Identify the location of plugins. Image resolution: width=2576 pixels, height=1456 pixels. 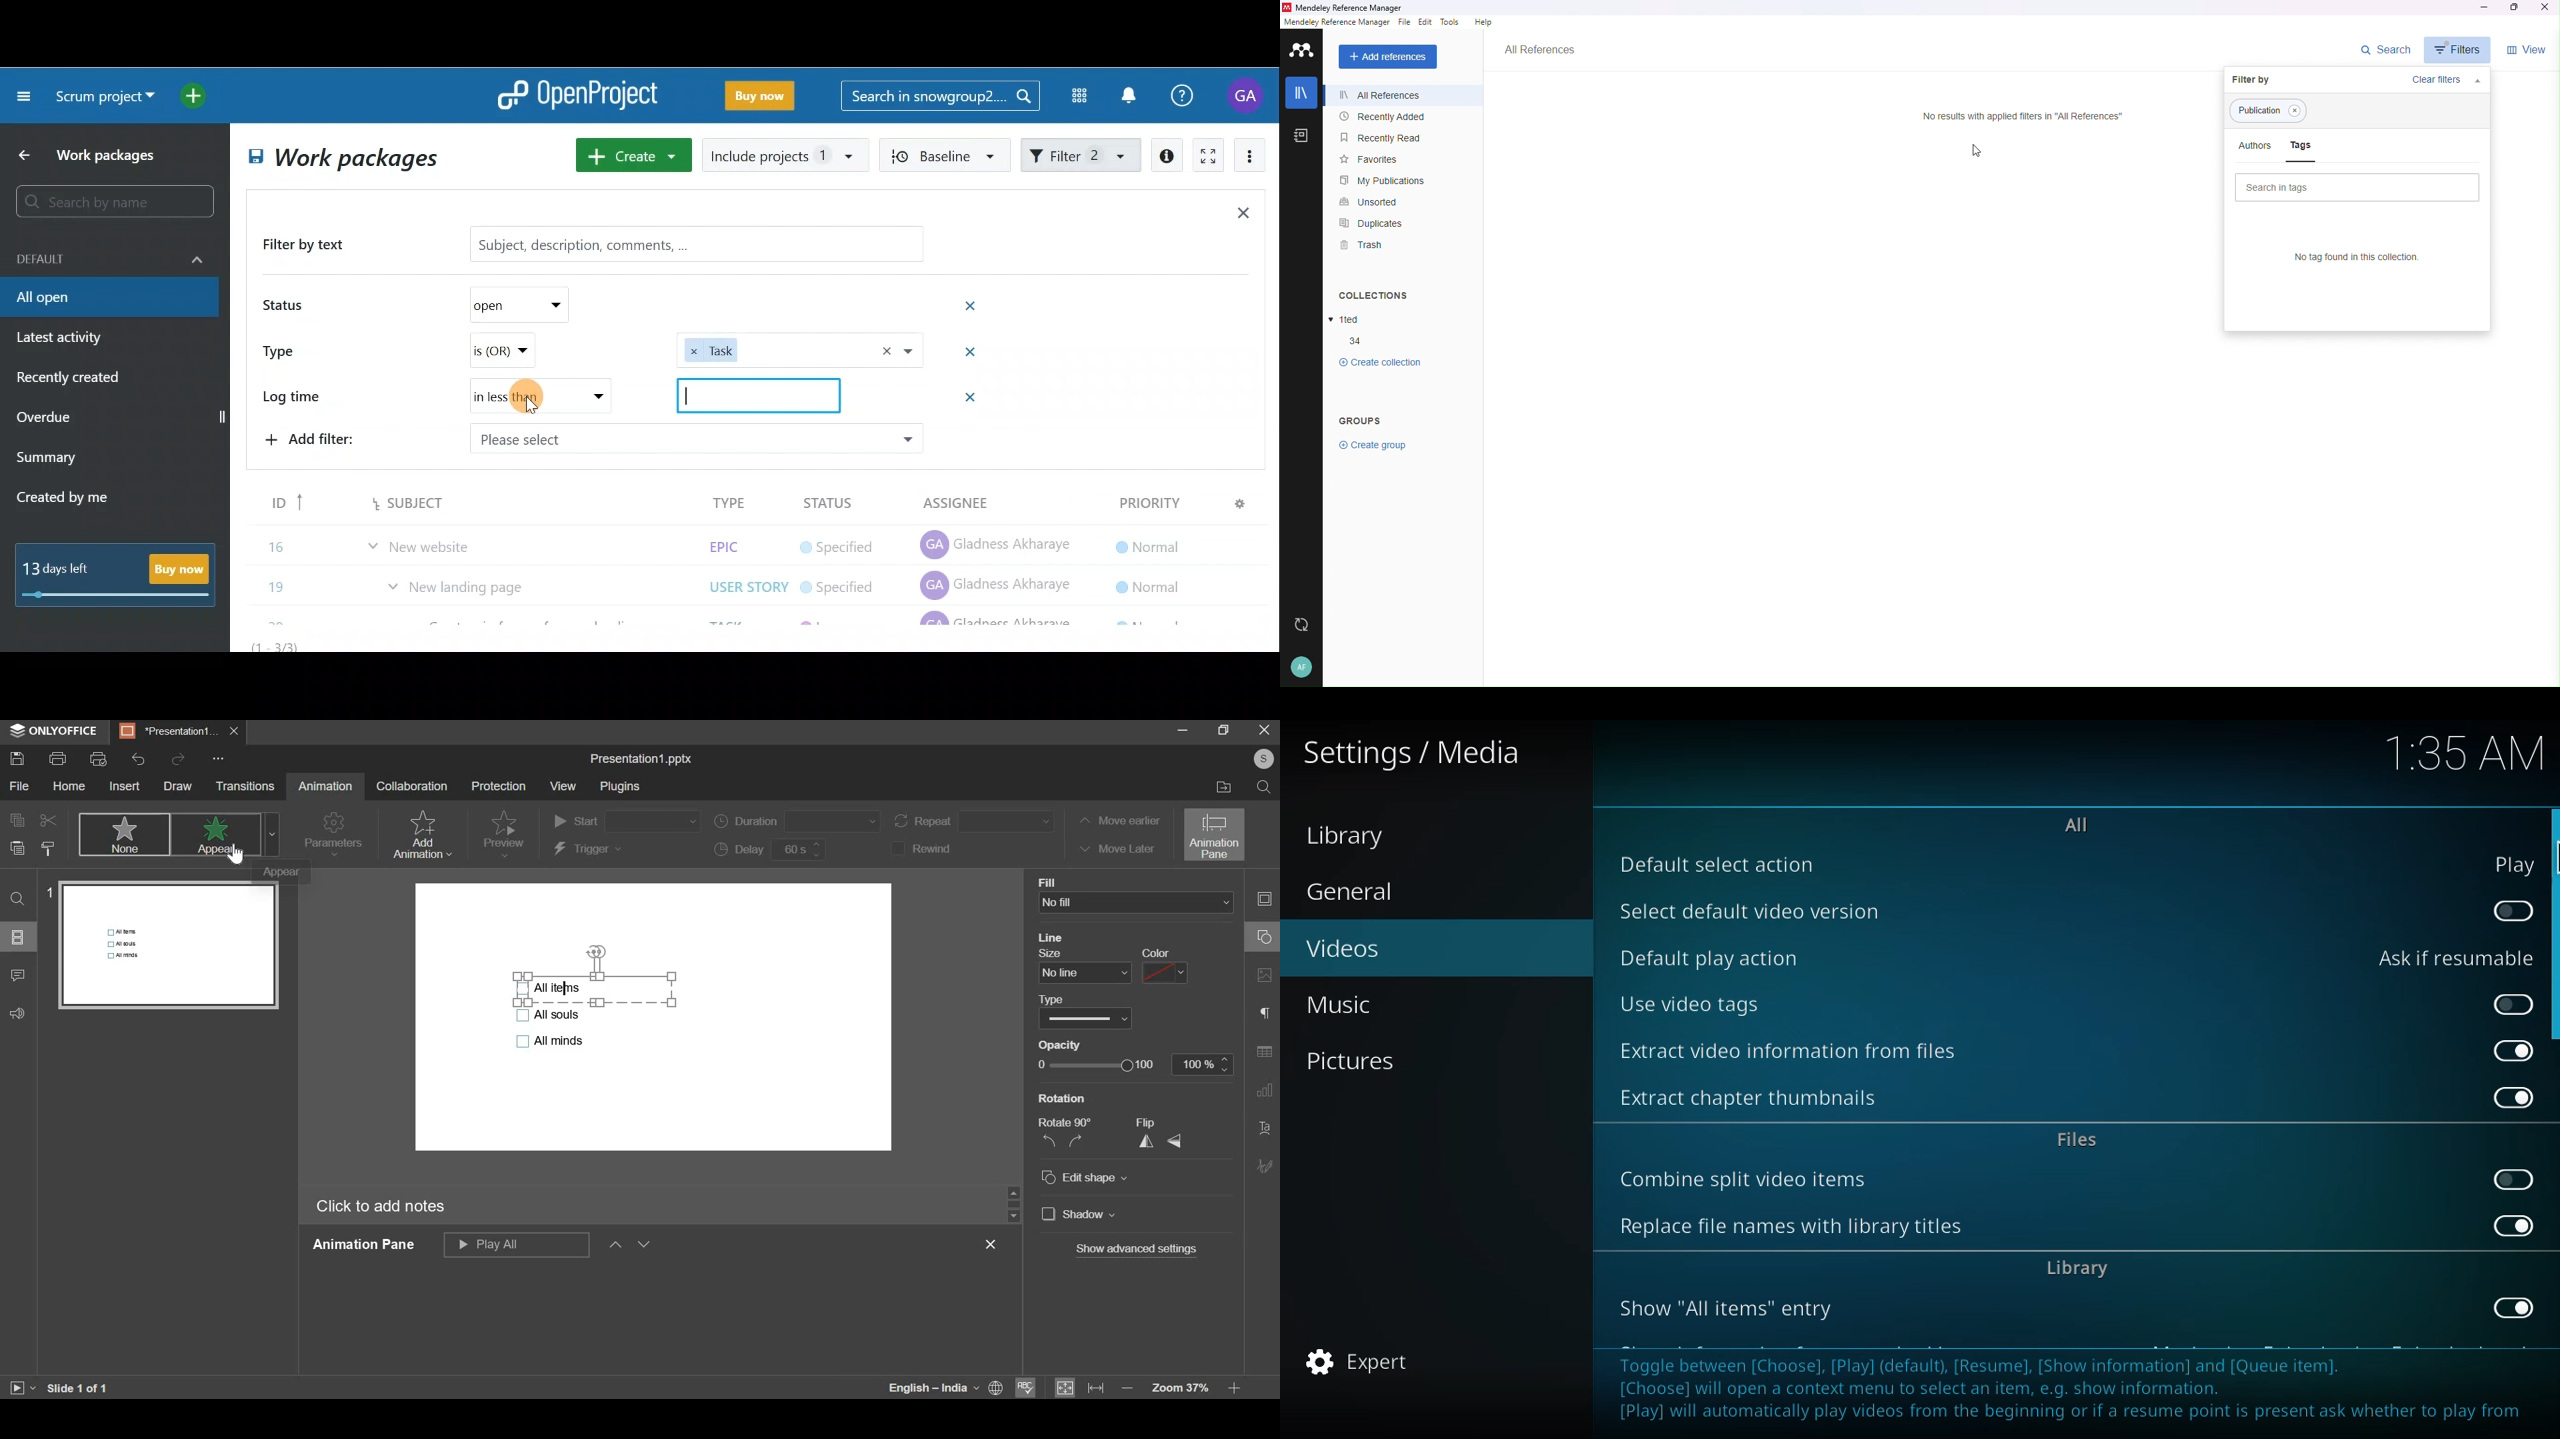
(619, 787).